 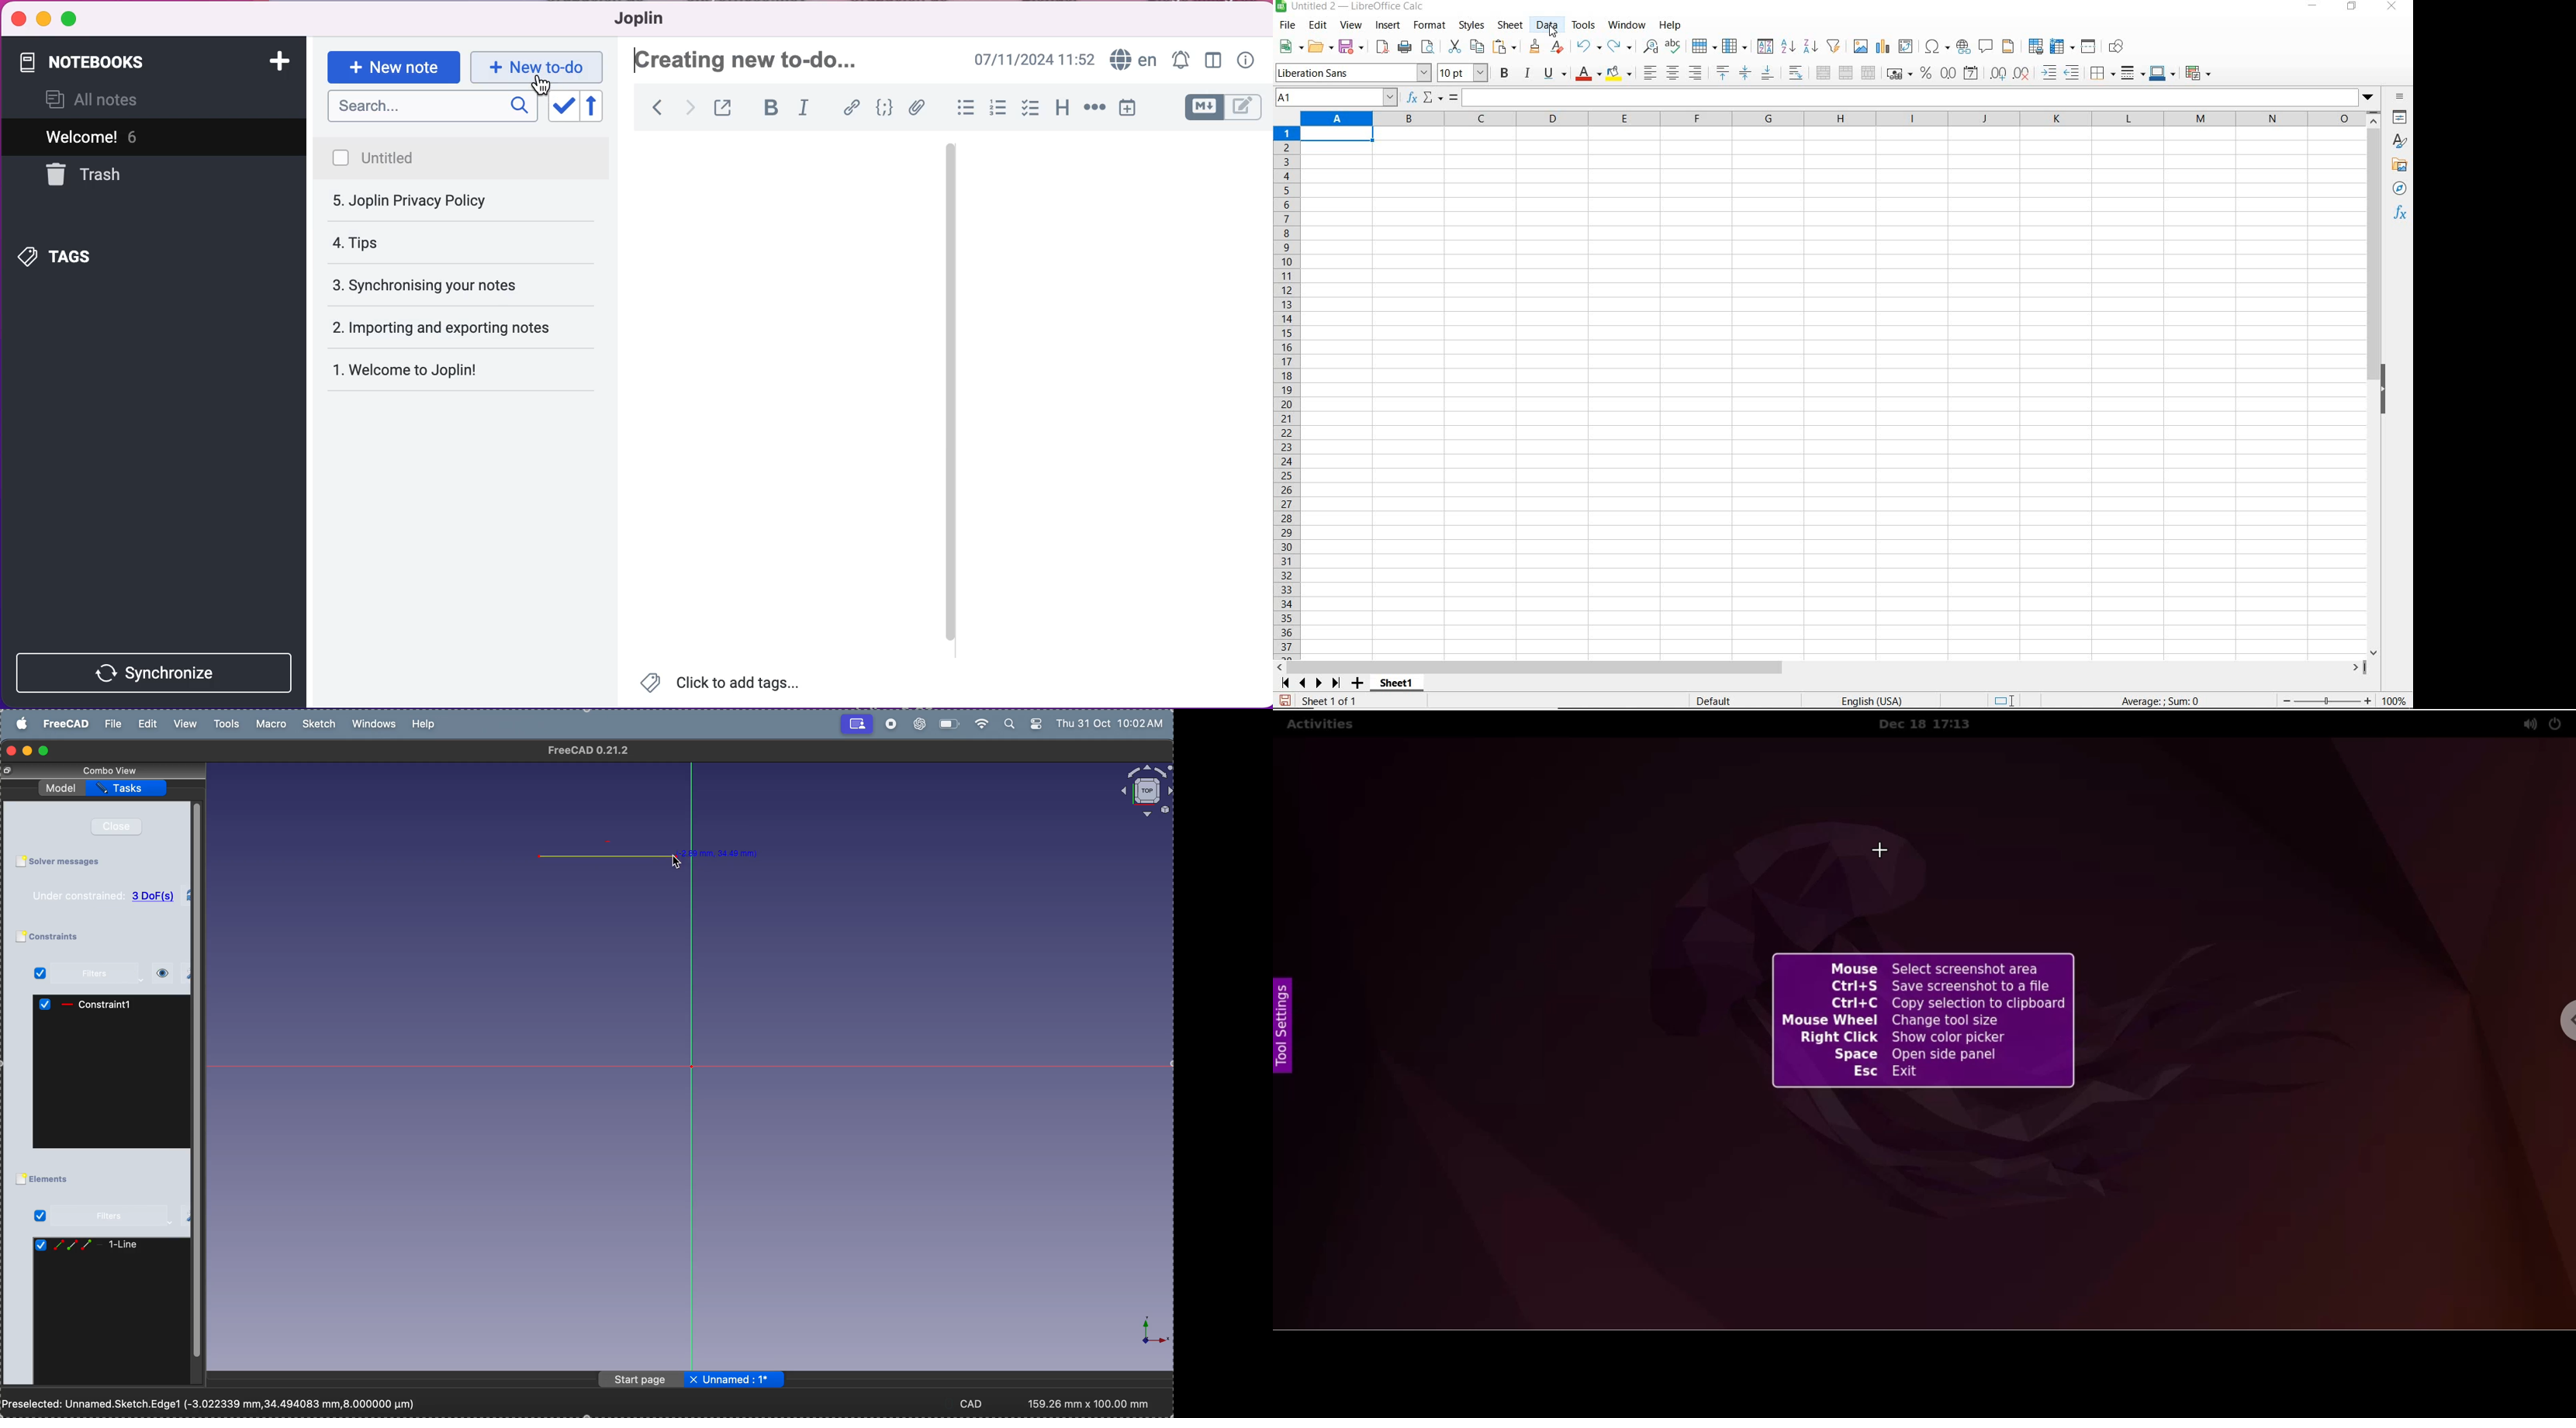 What do you see at coordinates (2400, 188) in the screenshot?
I see `navigator` at bounding box center [2400, 188].